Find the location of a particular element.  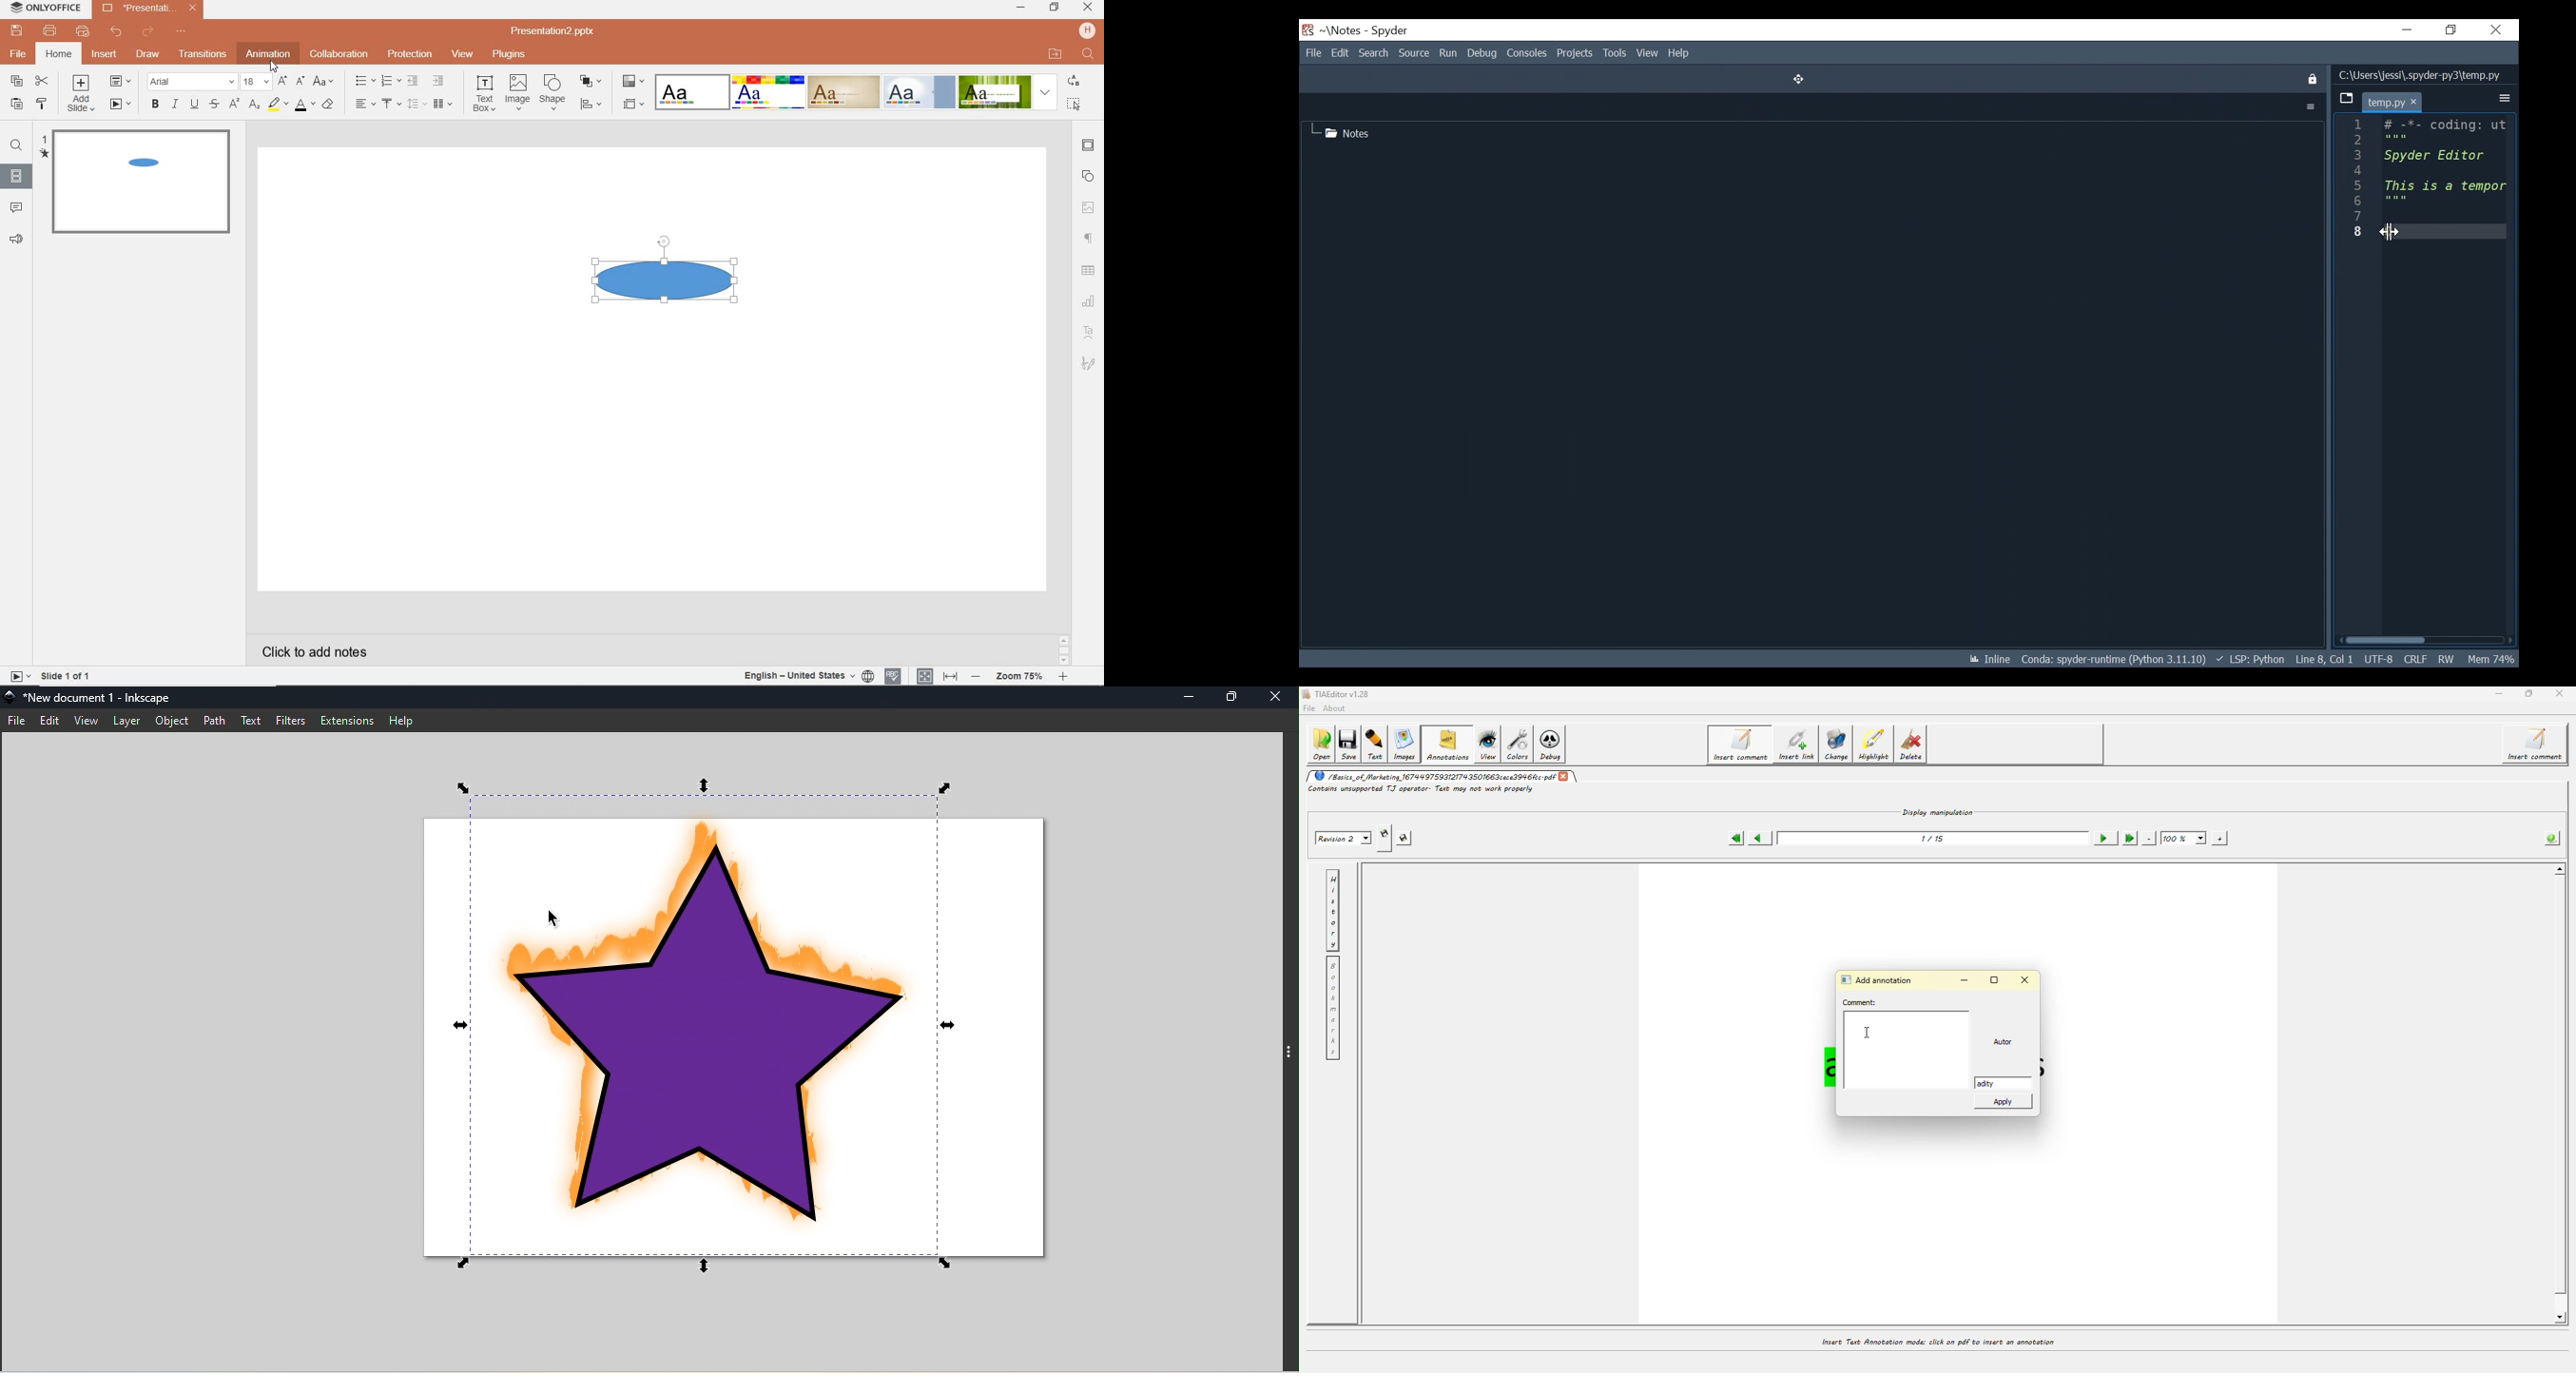

HIGHLIGHT COLOR is located at coordinates (278, 104).